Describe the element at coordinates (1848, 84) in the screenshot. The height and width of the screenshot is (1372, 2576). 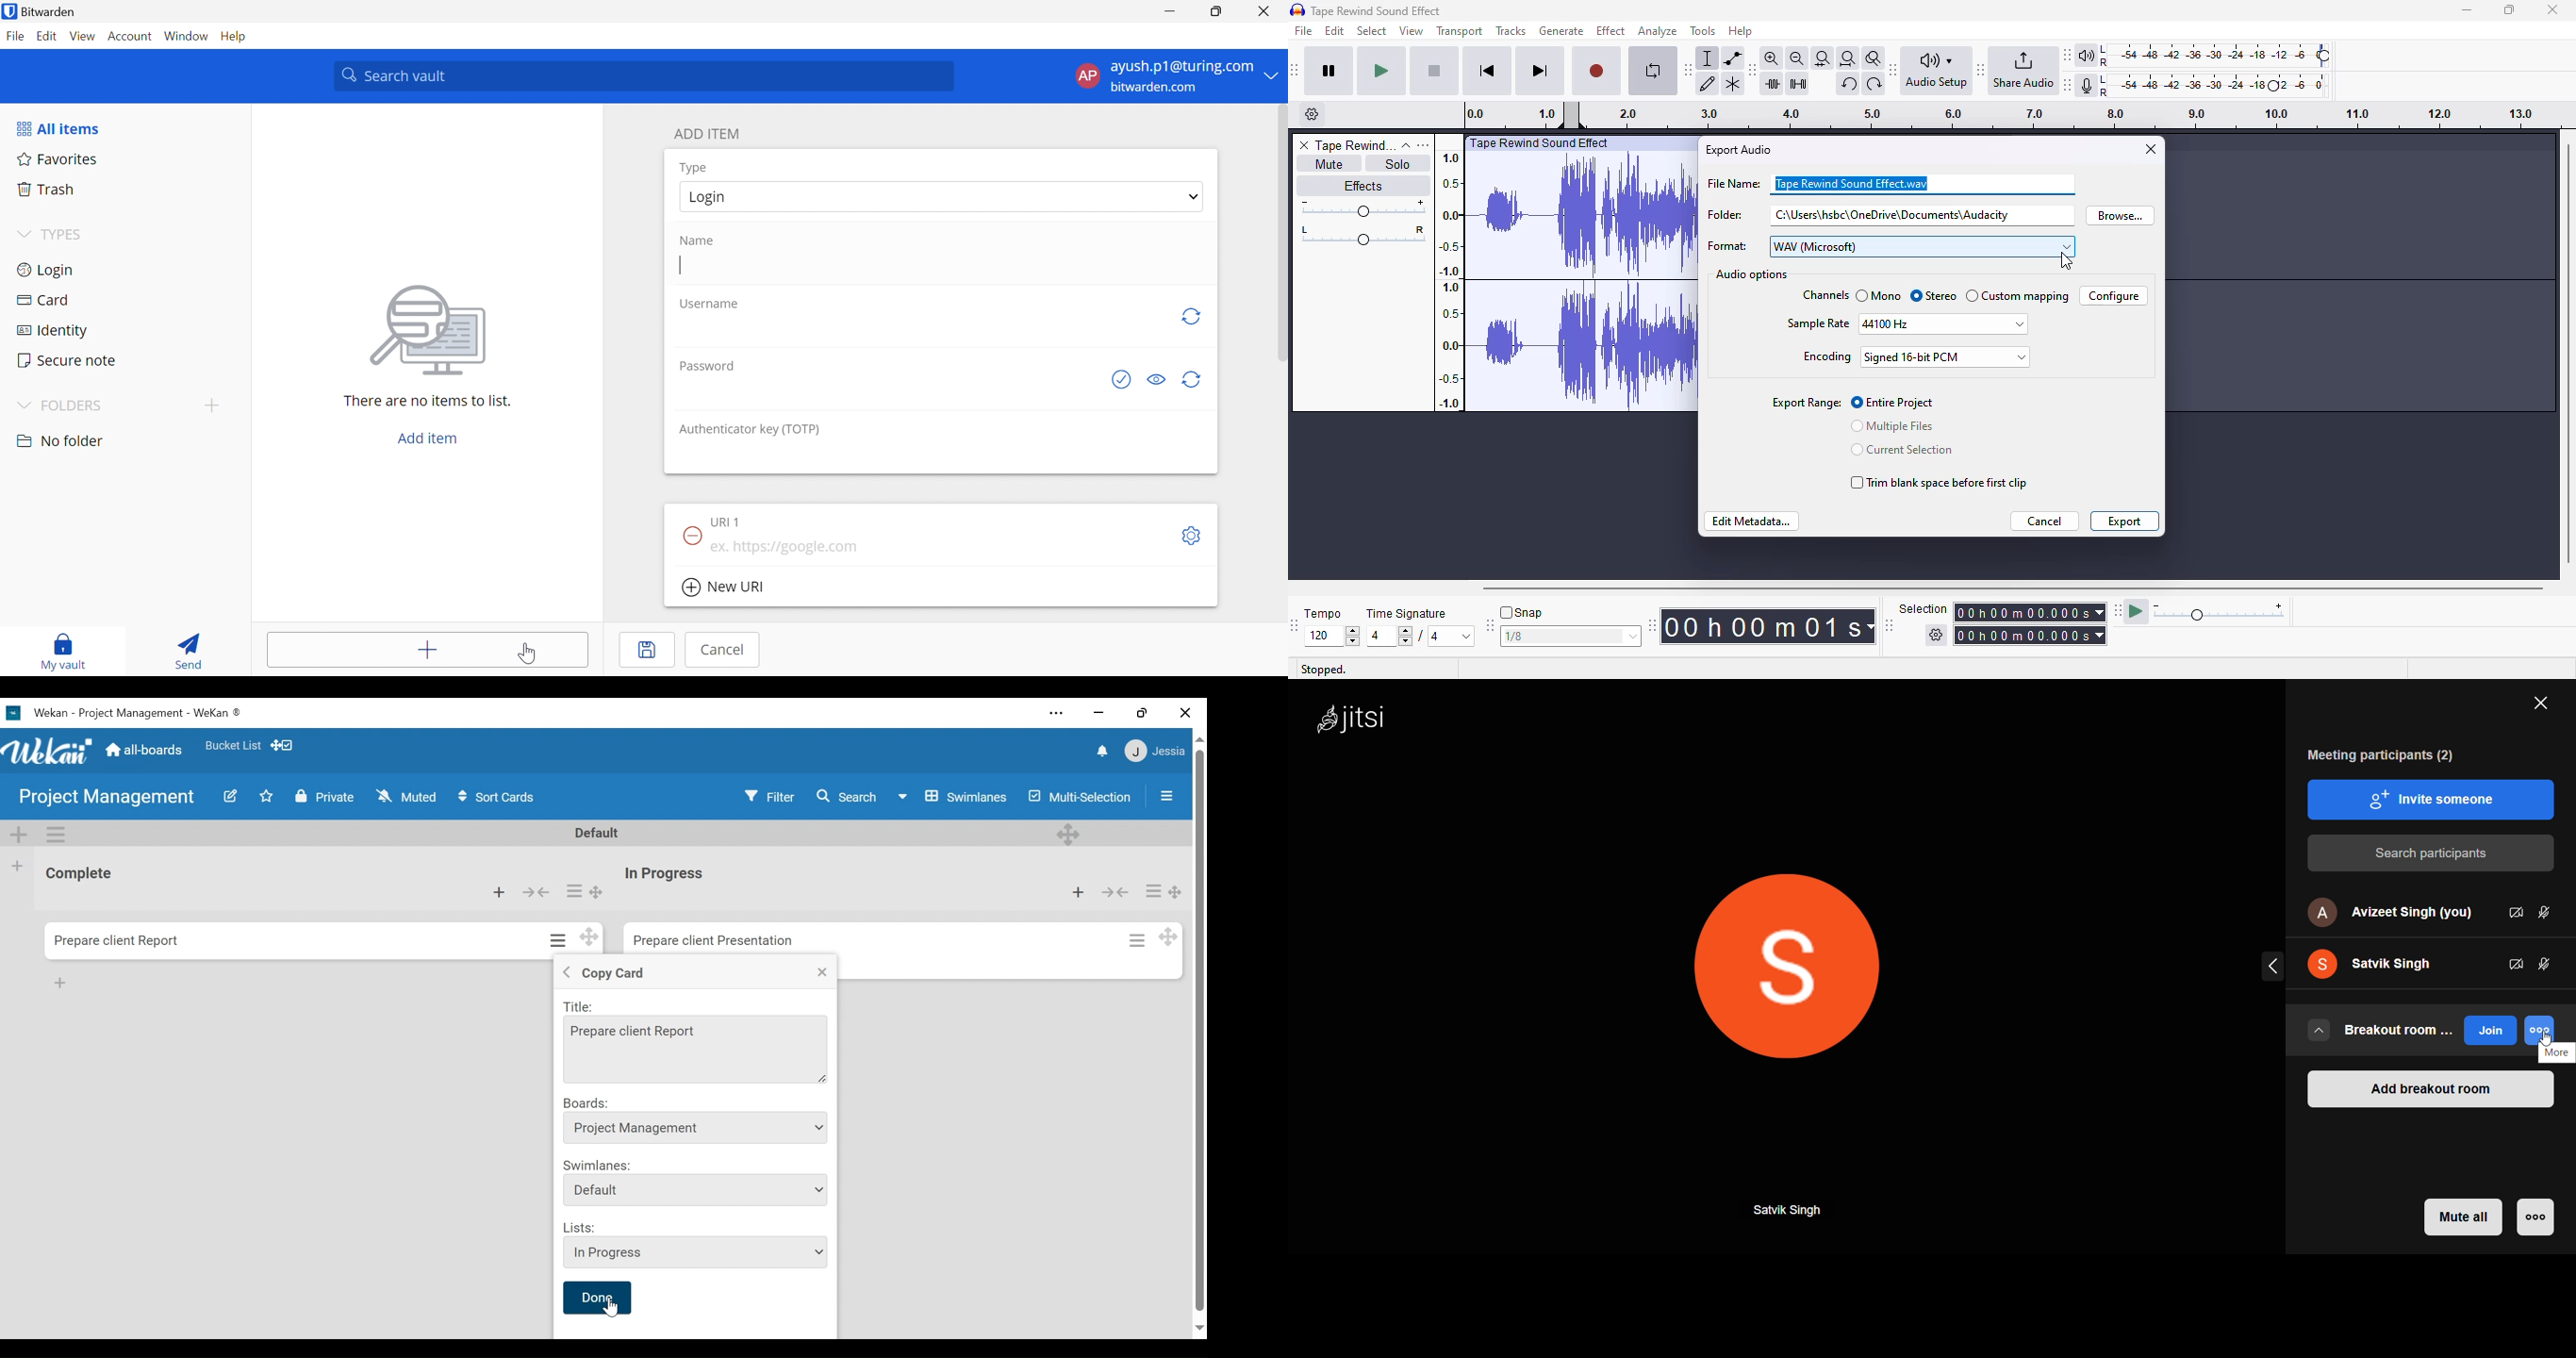
I see `undo` at that location.